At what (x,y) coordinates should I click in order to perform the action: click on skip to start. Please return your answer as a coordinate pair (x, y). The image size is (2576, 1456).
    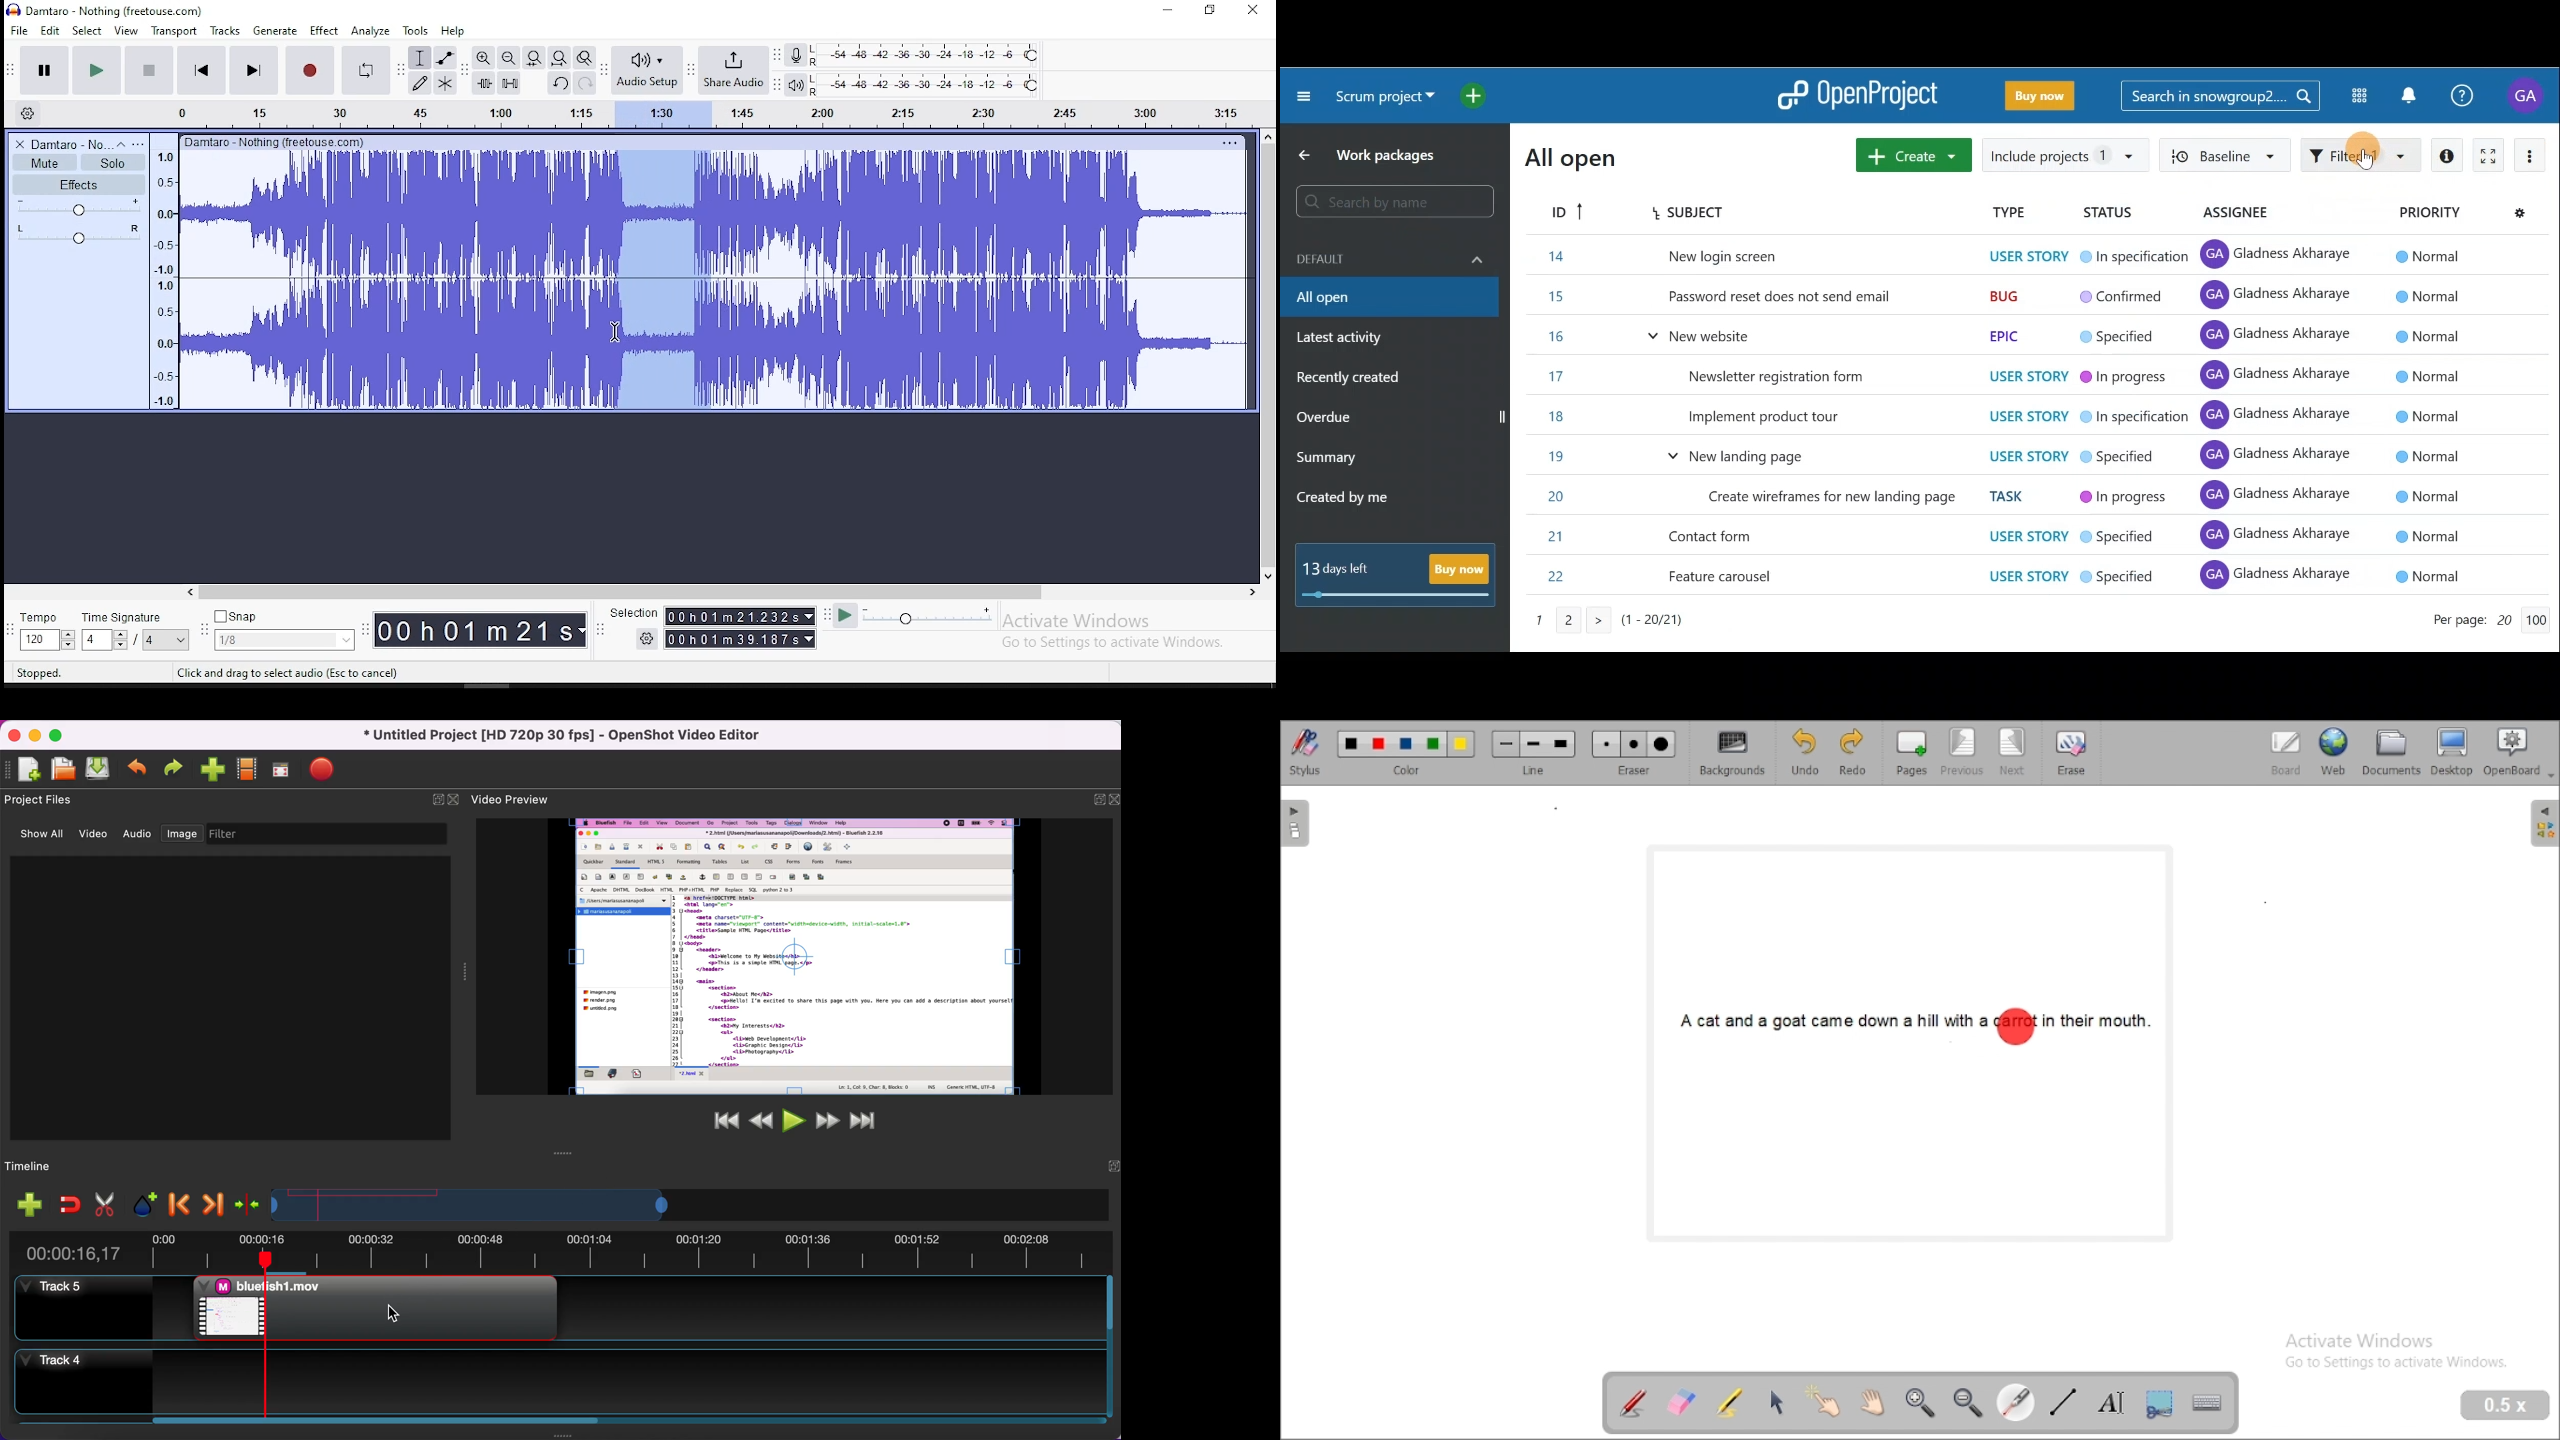
    Looking at the image, I should click on (253, 69).